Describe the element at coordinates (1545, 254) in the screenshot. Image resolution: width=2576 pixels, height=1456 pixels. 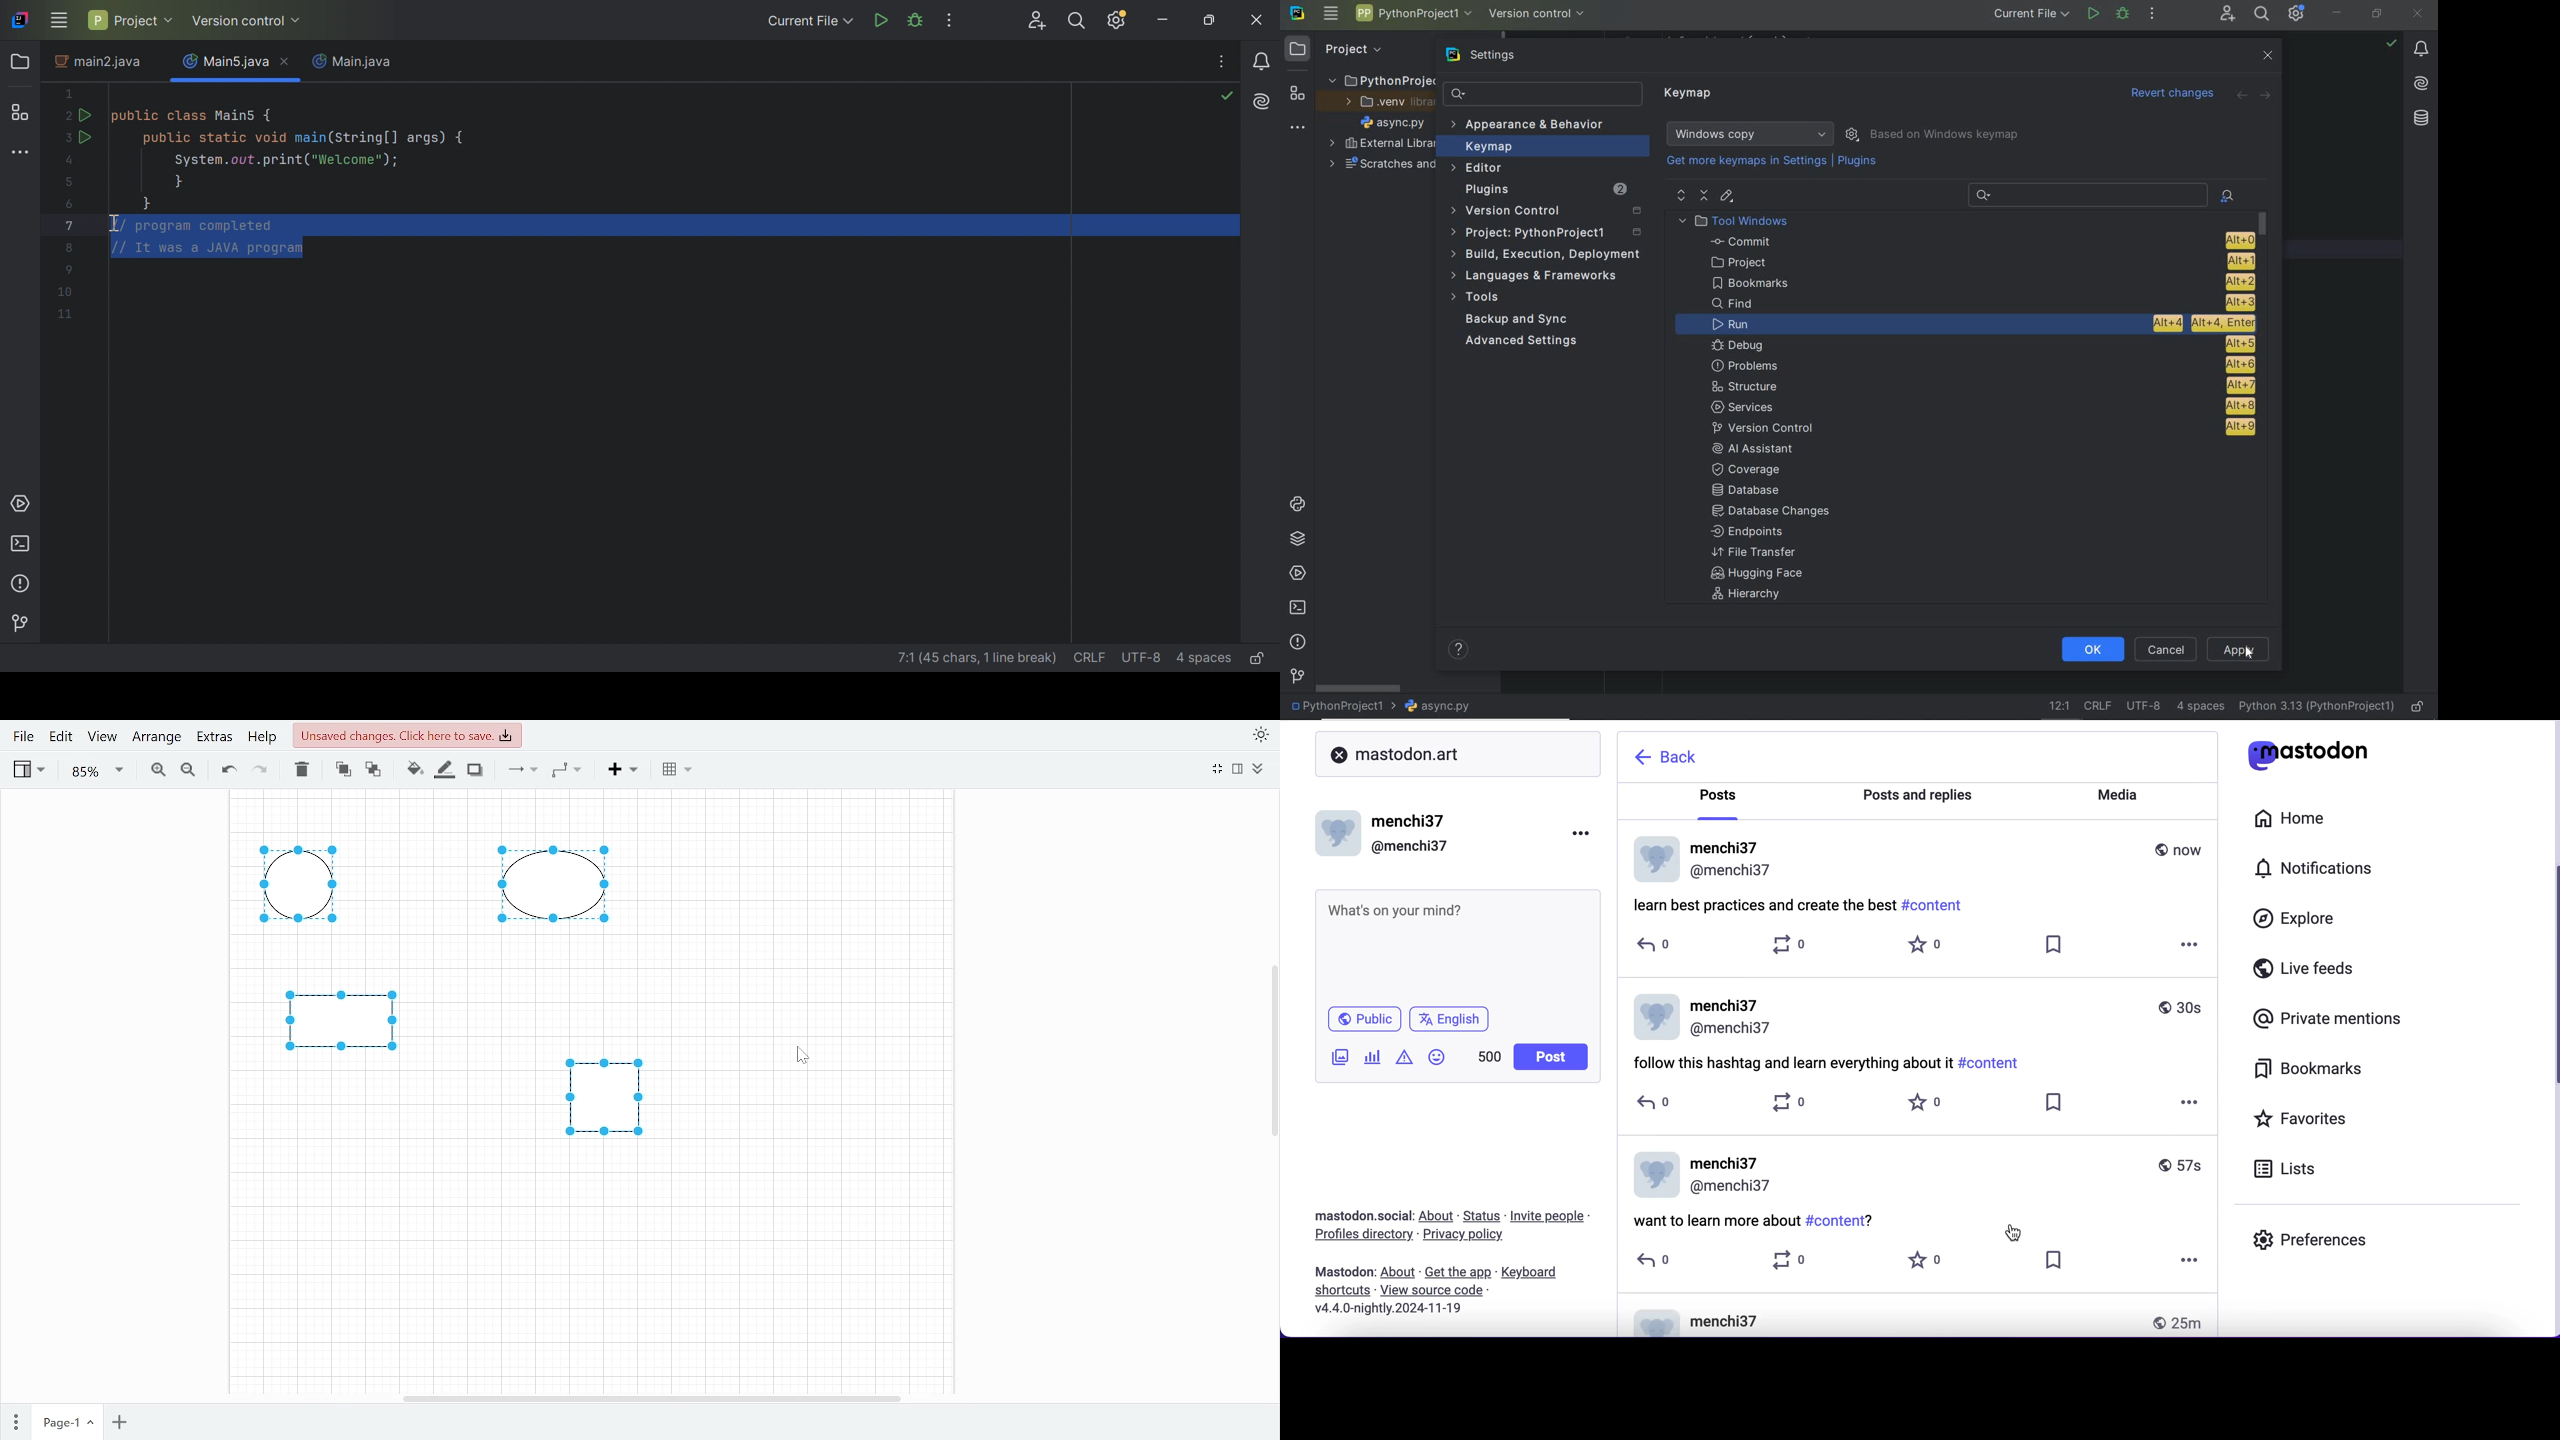
I see `build, execution, deployment` at that location.